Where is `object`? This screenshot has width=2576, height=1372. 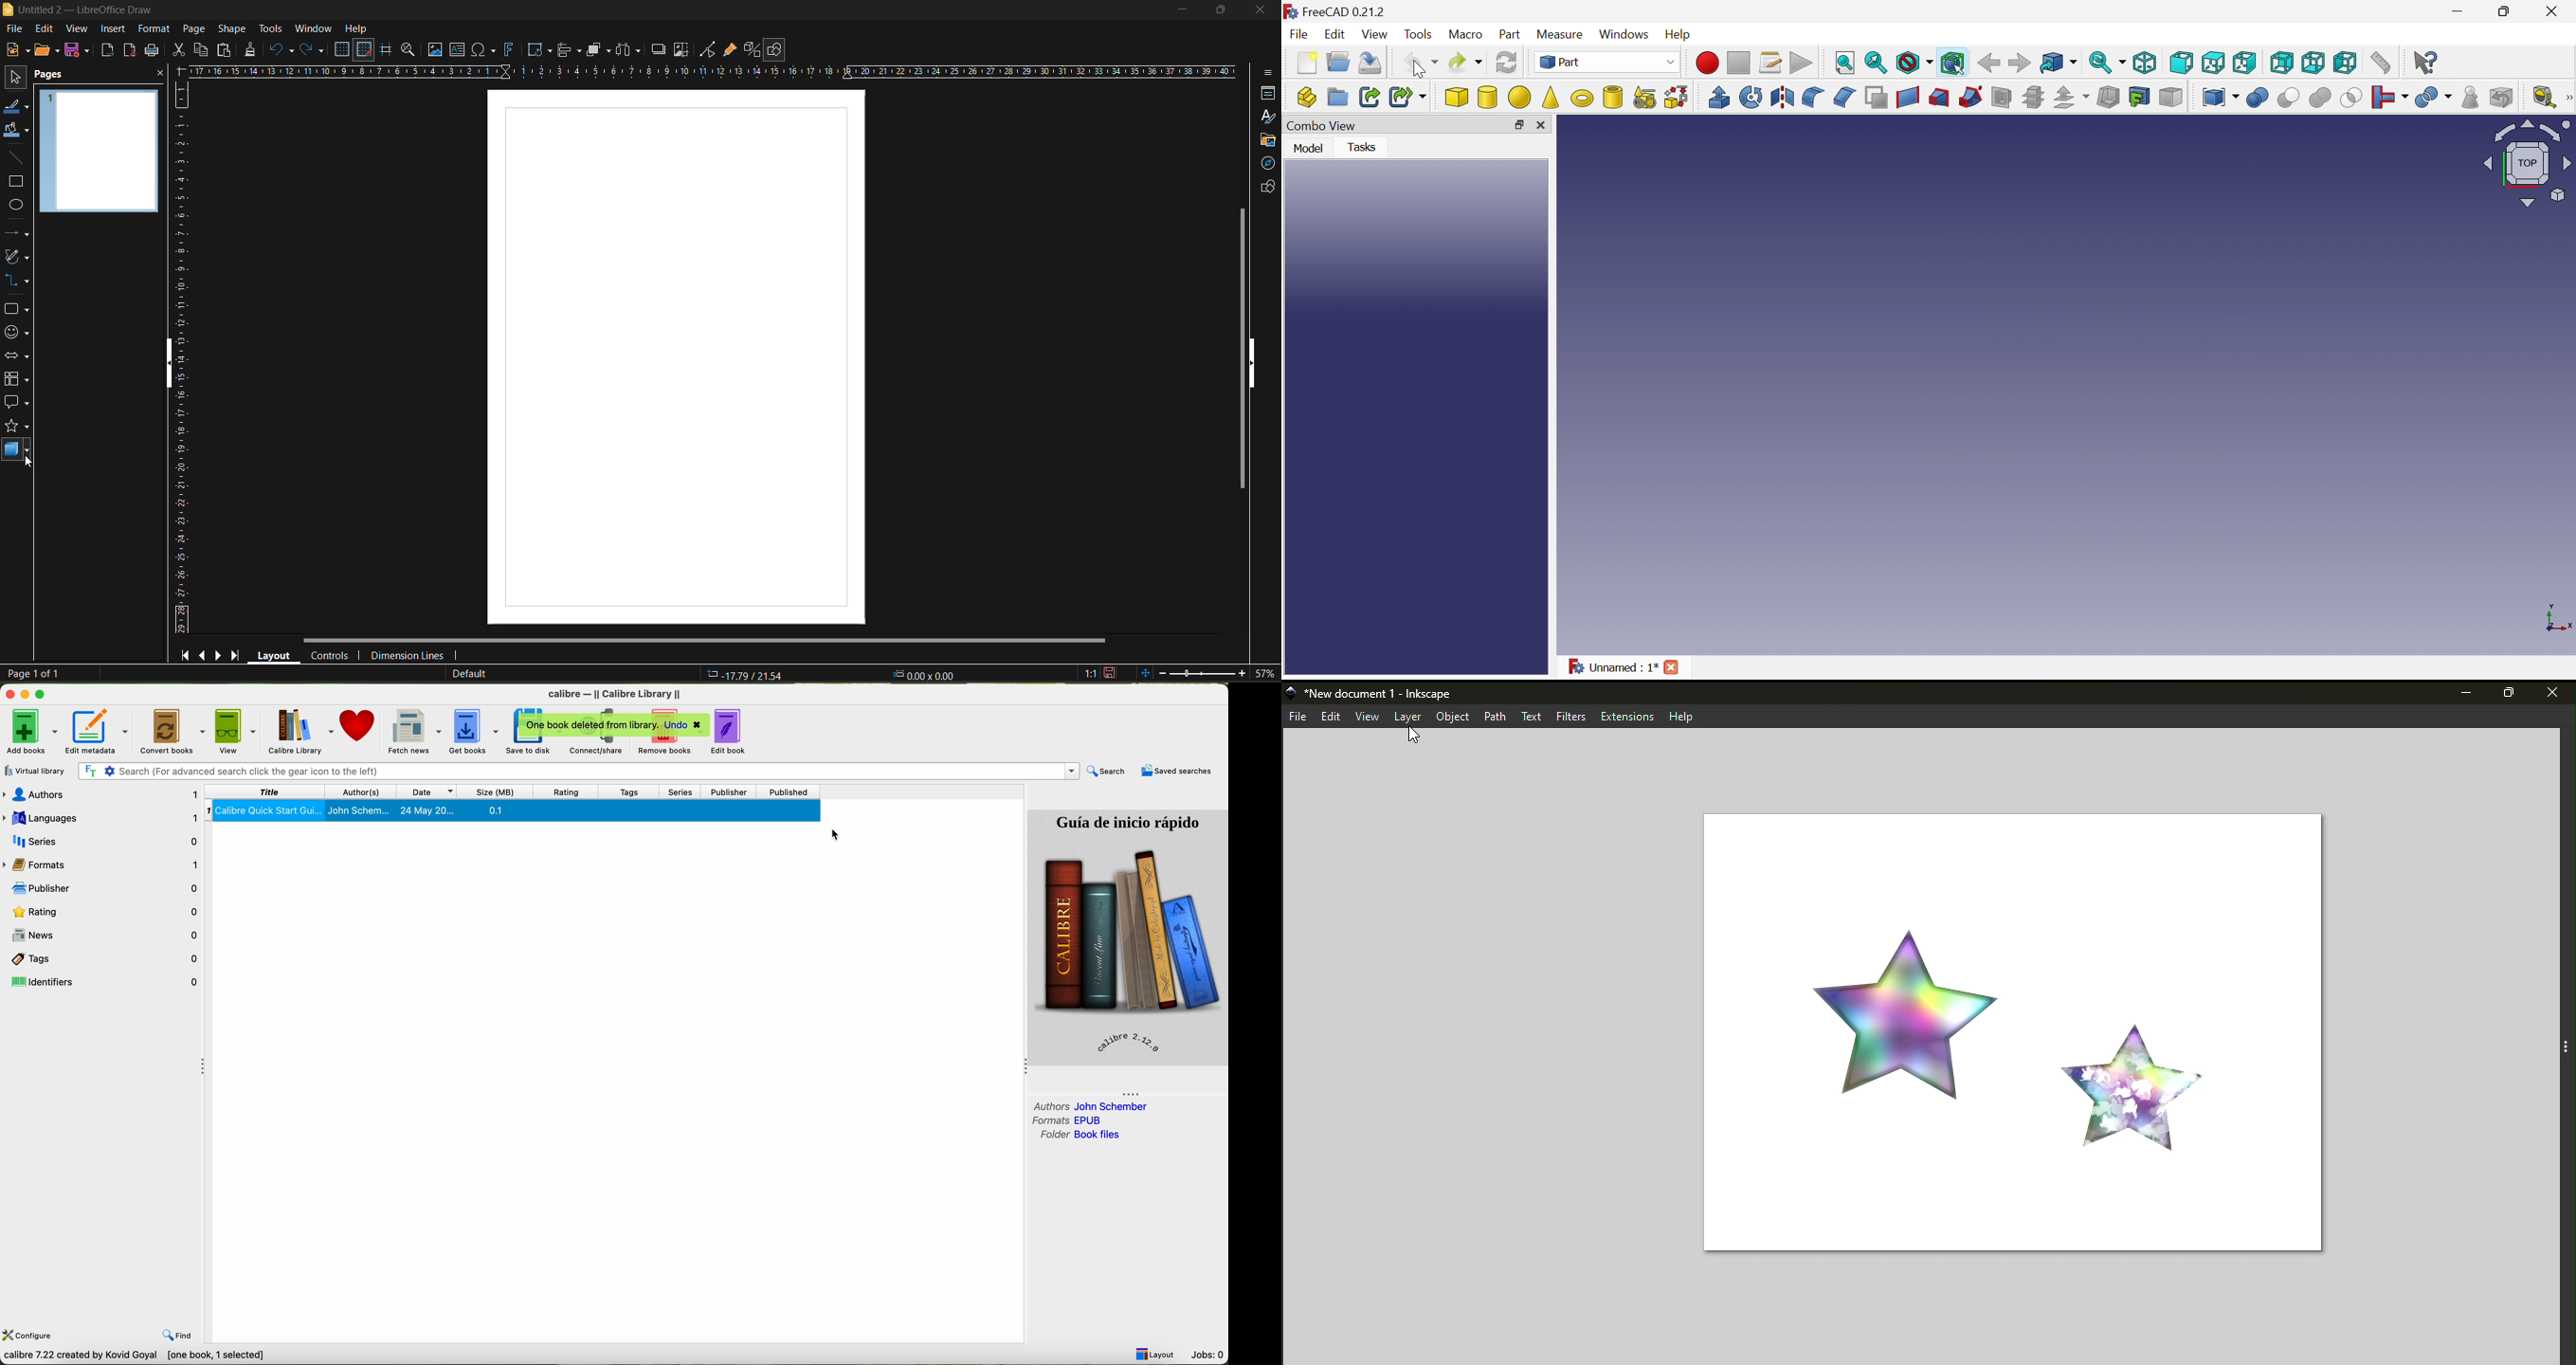
object is located at coordinates (1453, 719).